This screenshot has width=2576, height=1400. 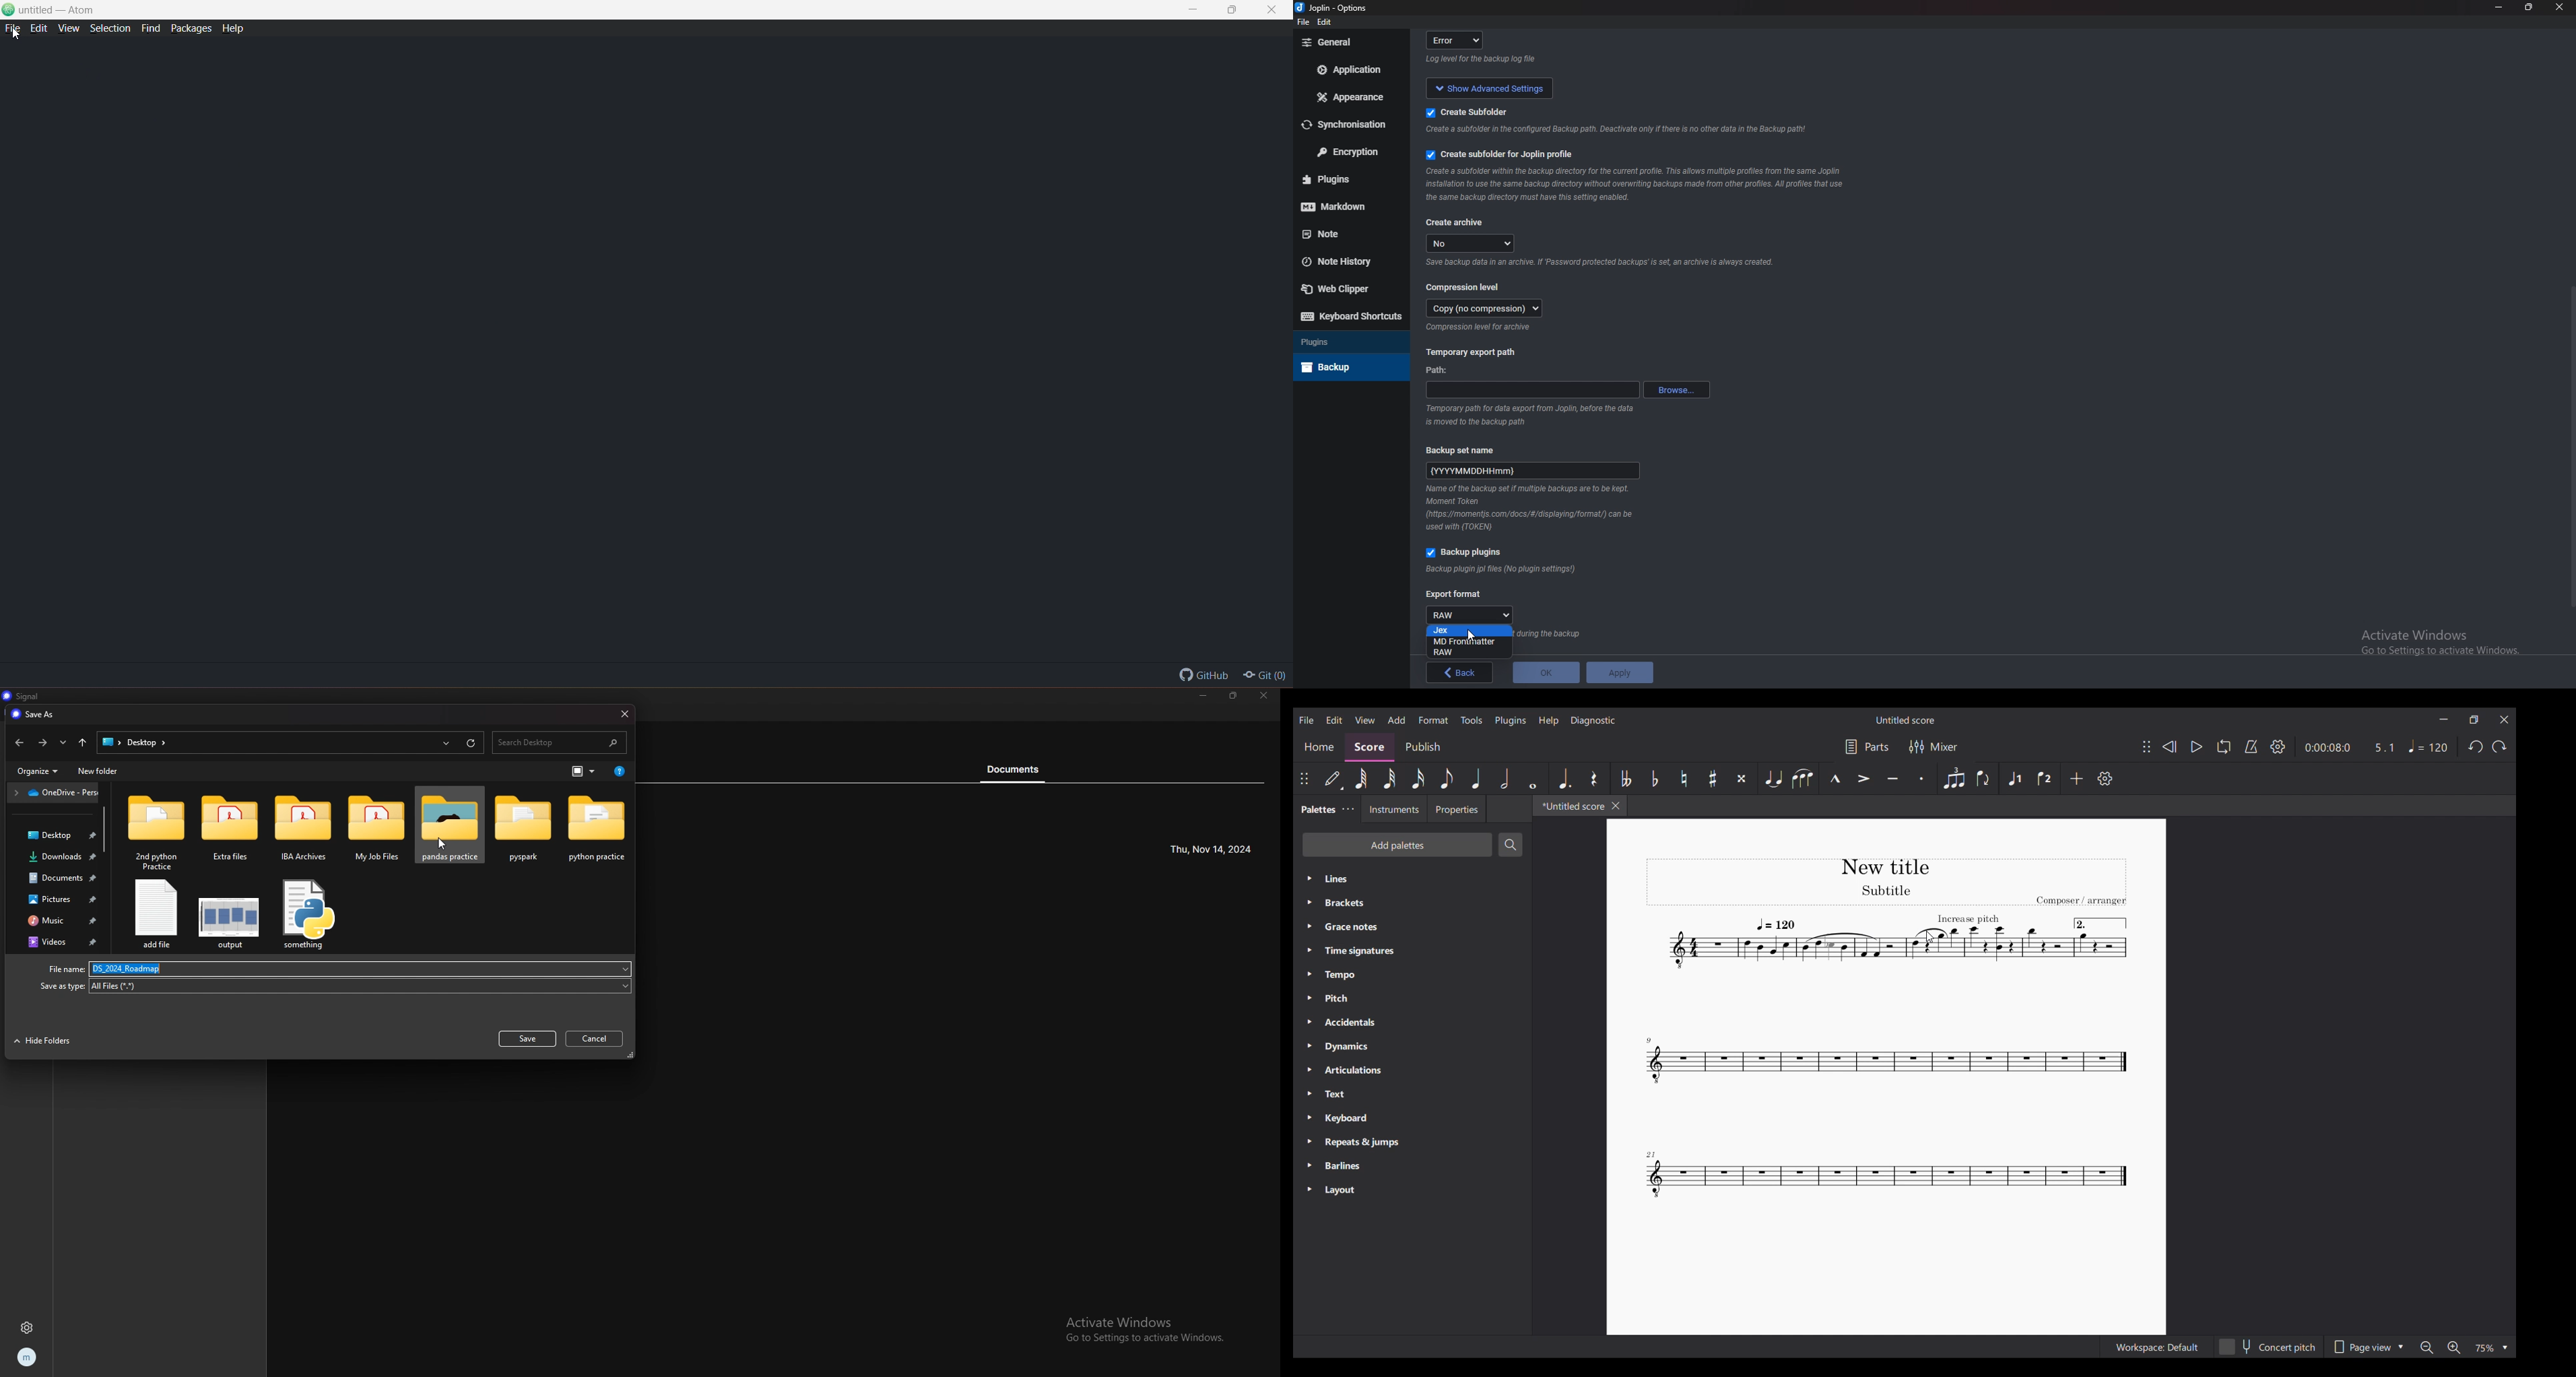 What do you see at coordinates (1472, 614) in the screenshot?
I see `raw` at bounding box center [1472, 614].